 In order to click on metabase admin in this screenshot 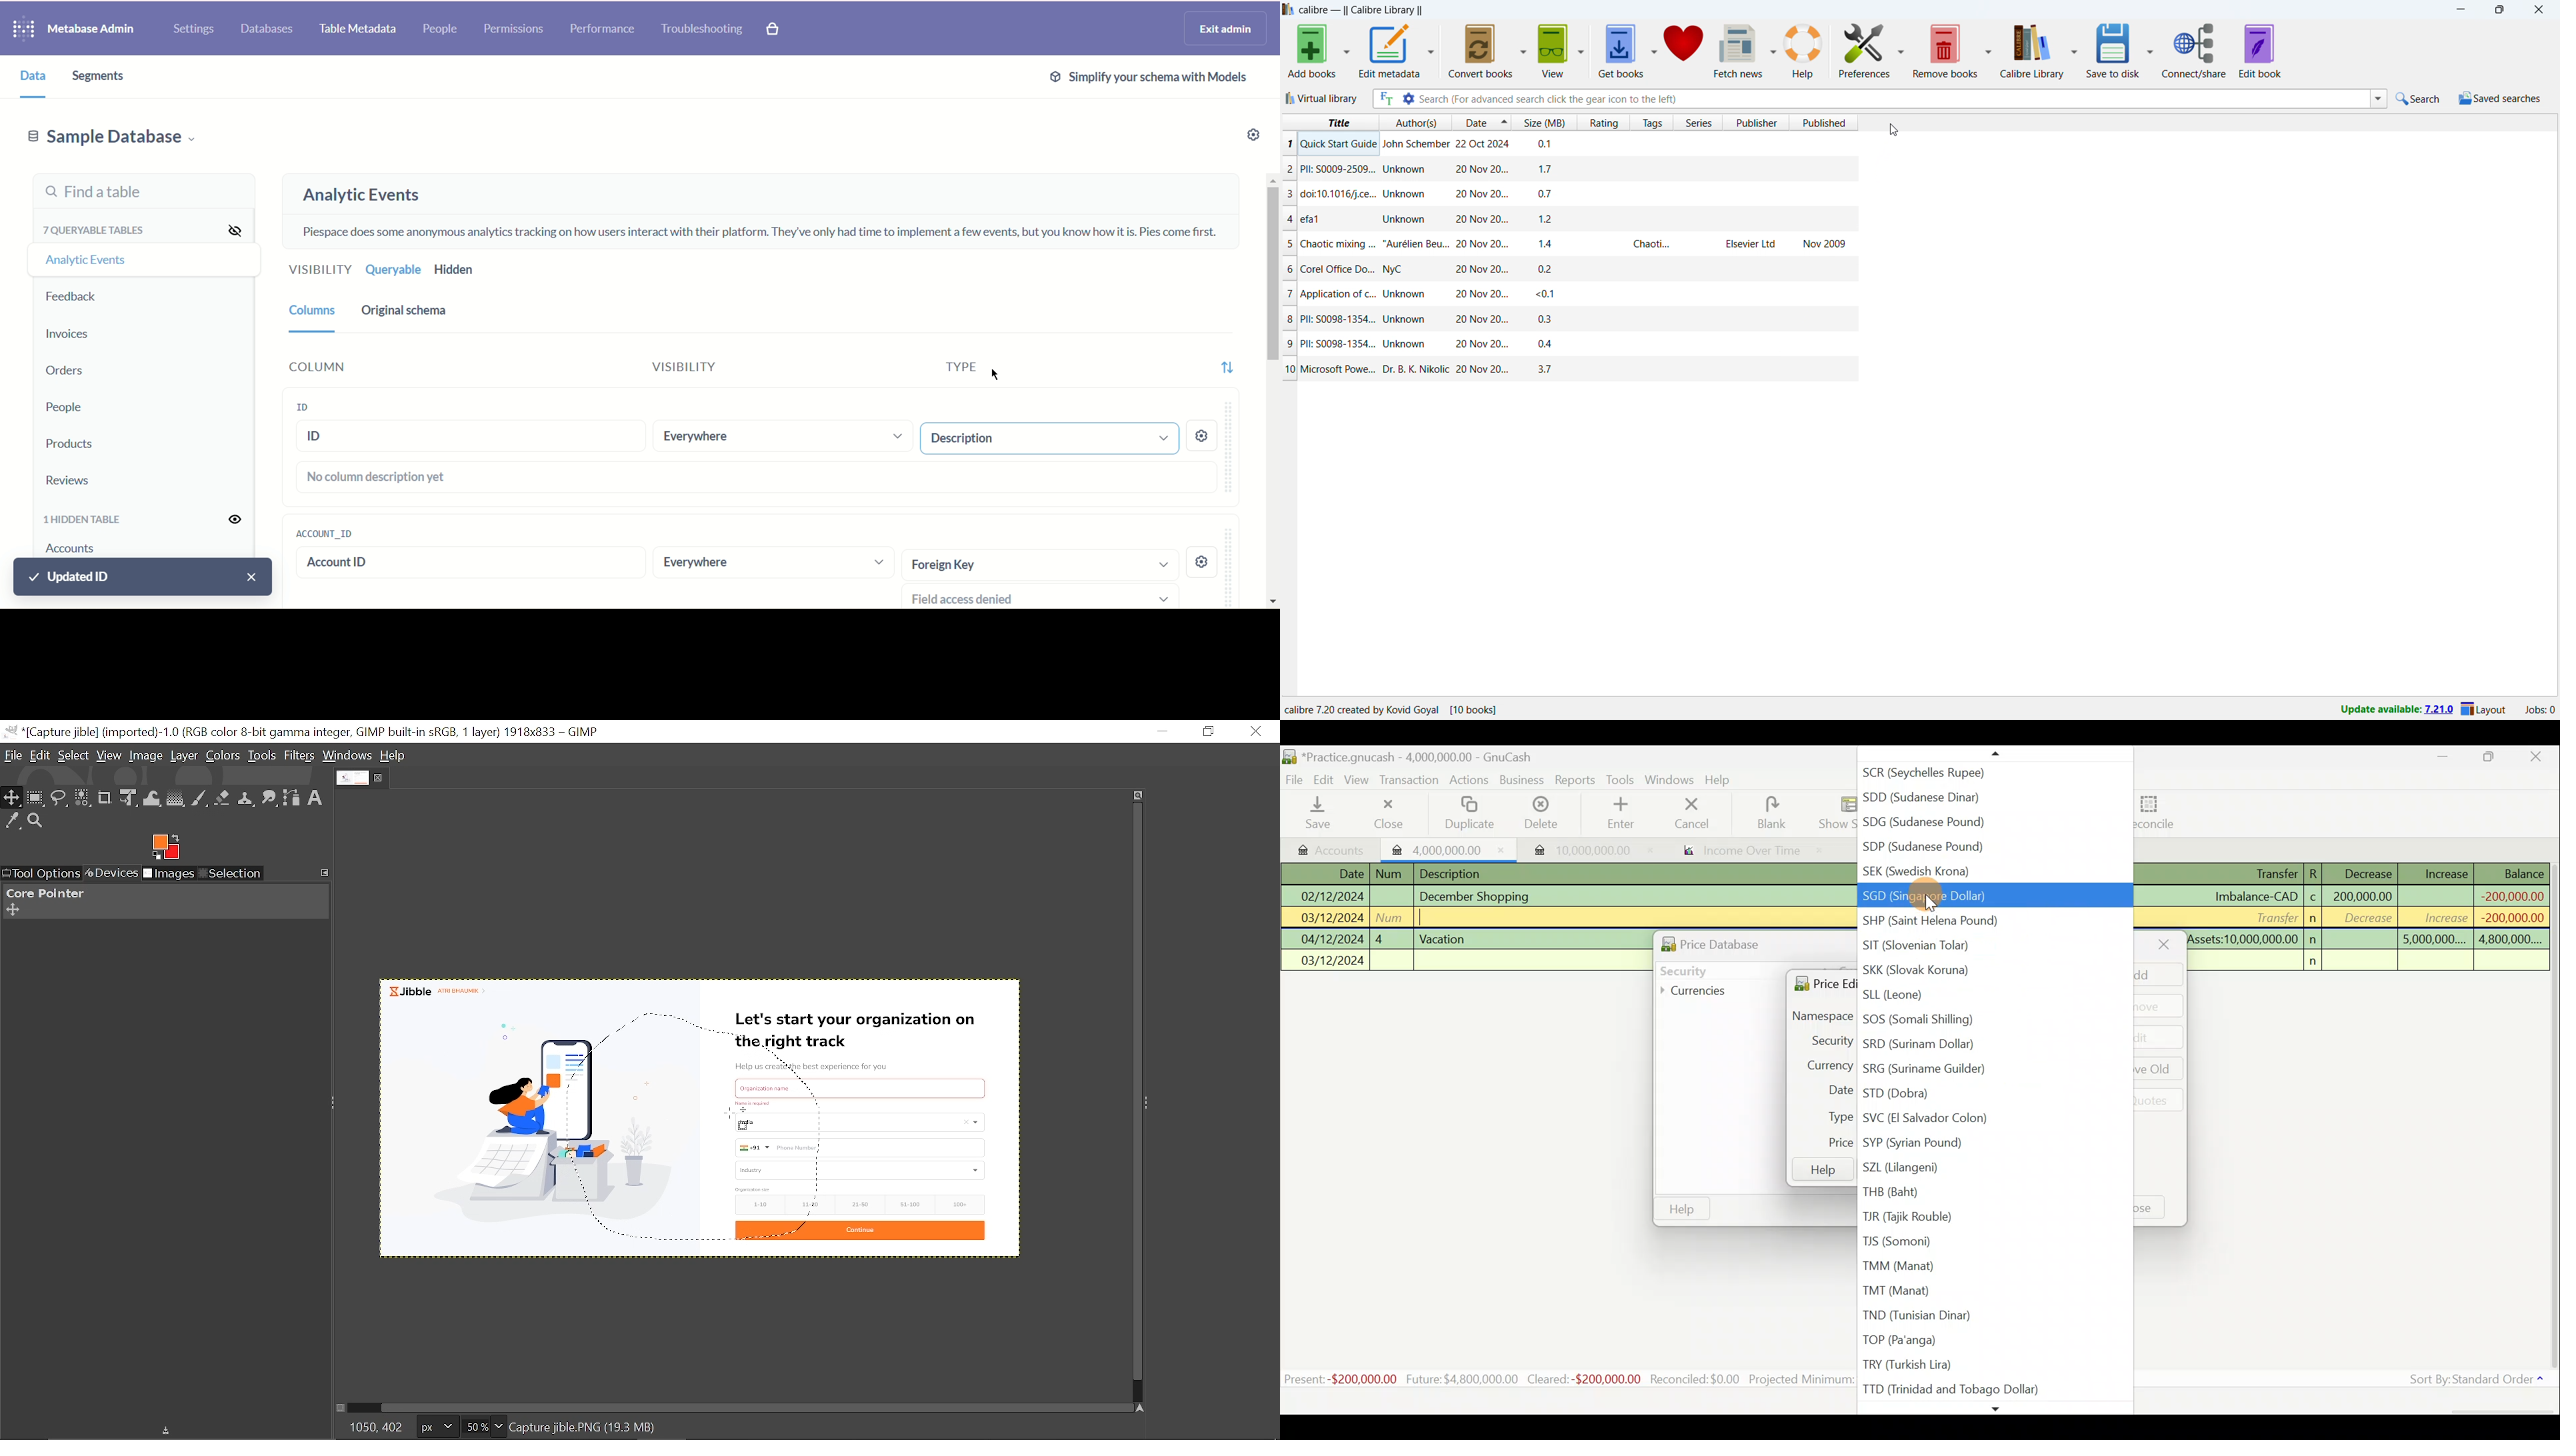, I will do `click(90, 30)`.